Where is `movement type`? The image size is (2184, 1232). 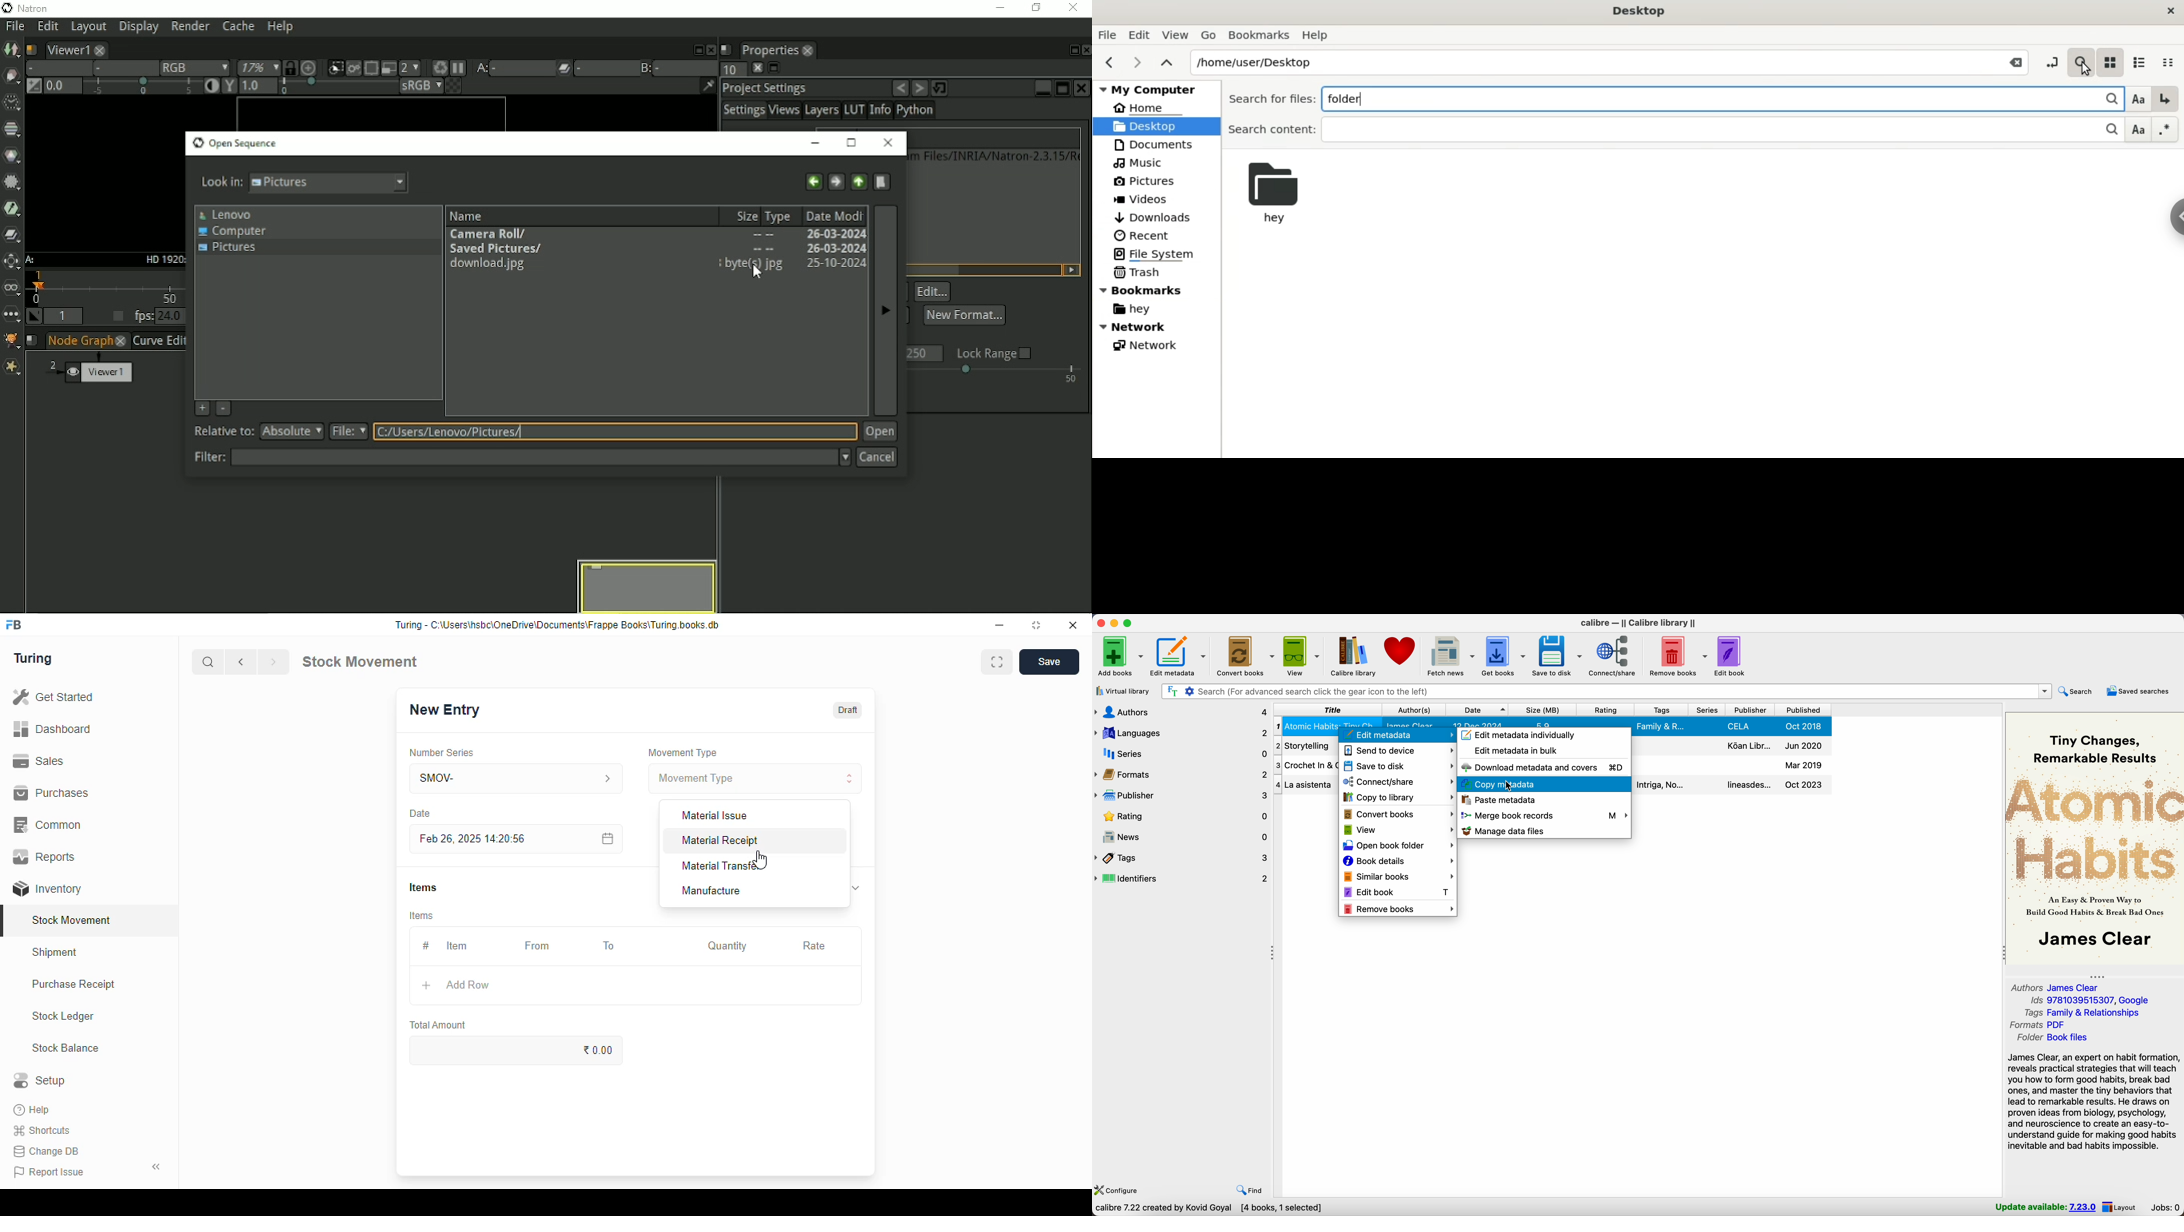 movement type is located at coordinates (755, 779).